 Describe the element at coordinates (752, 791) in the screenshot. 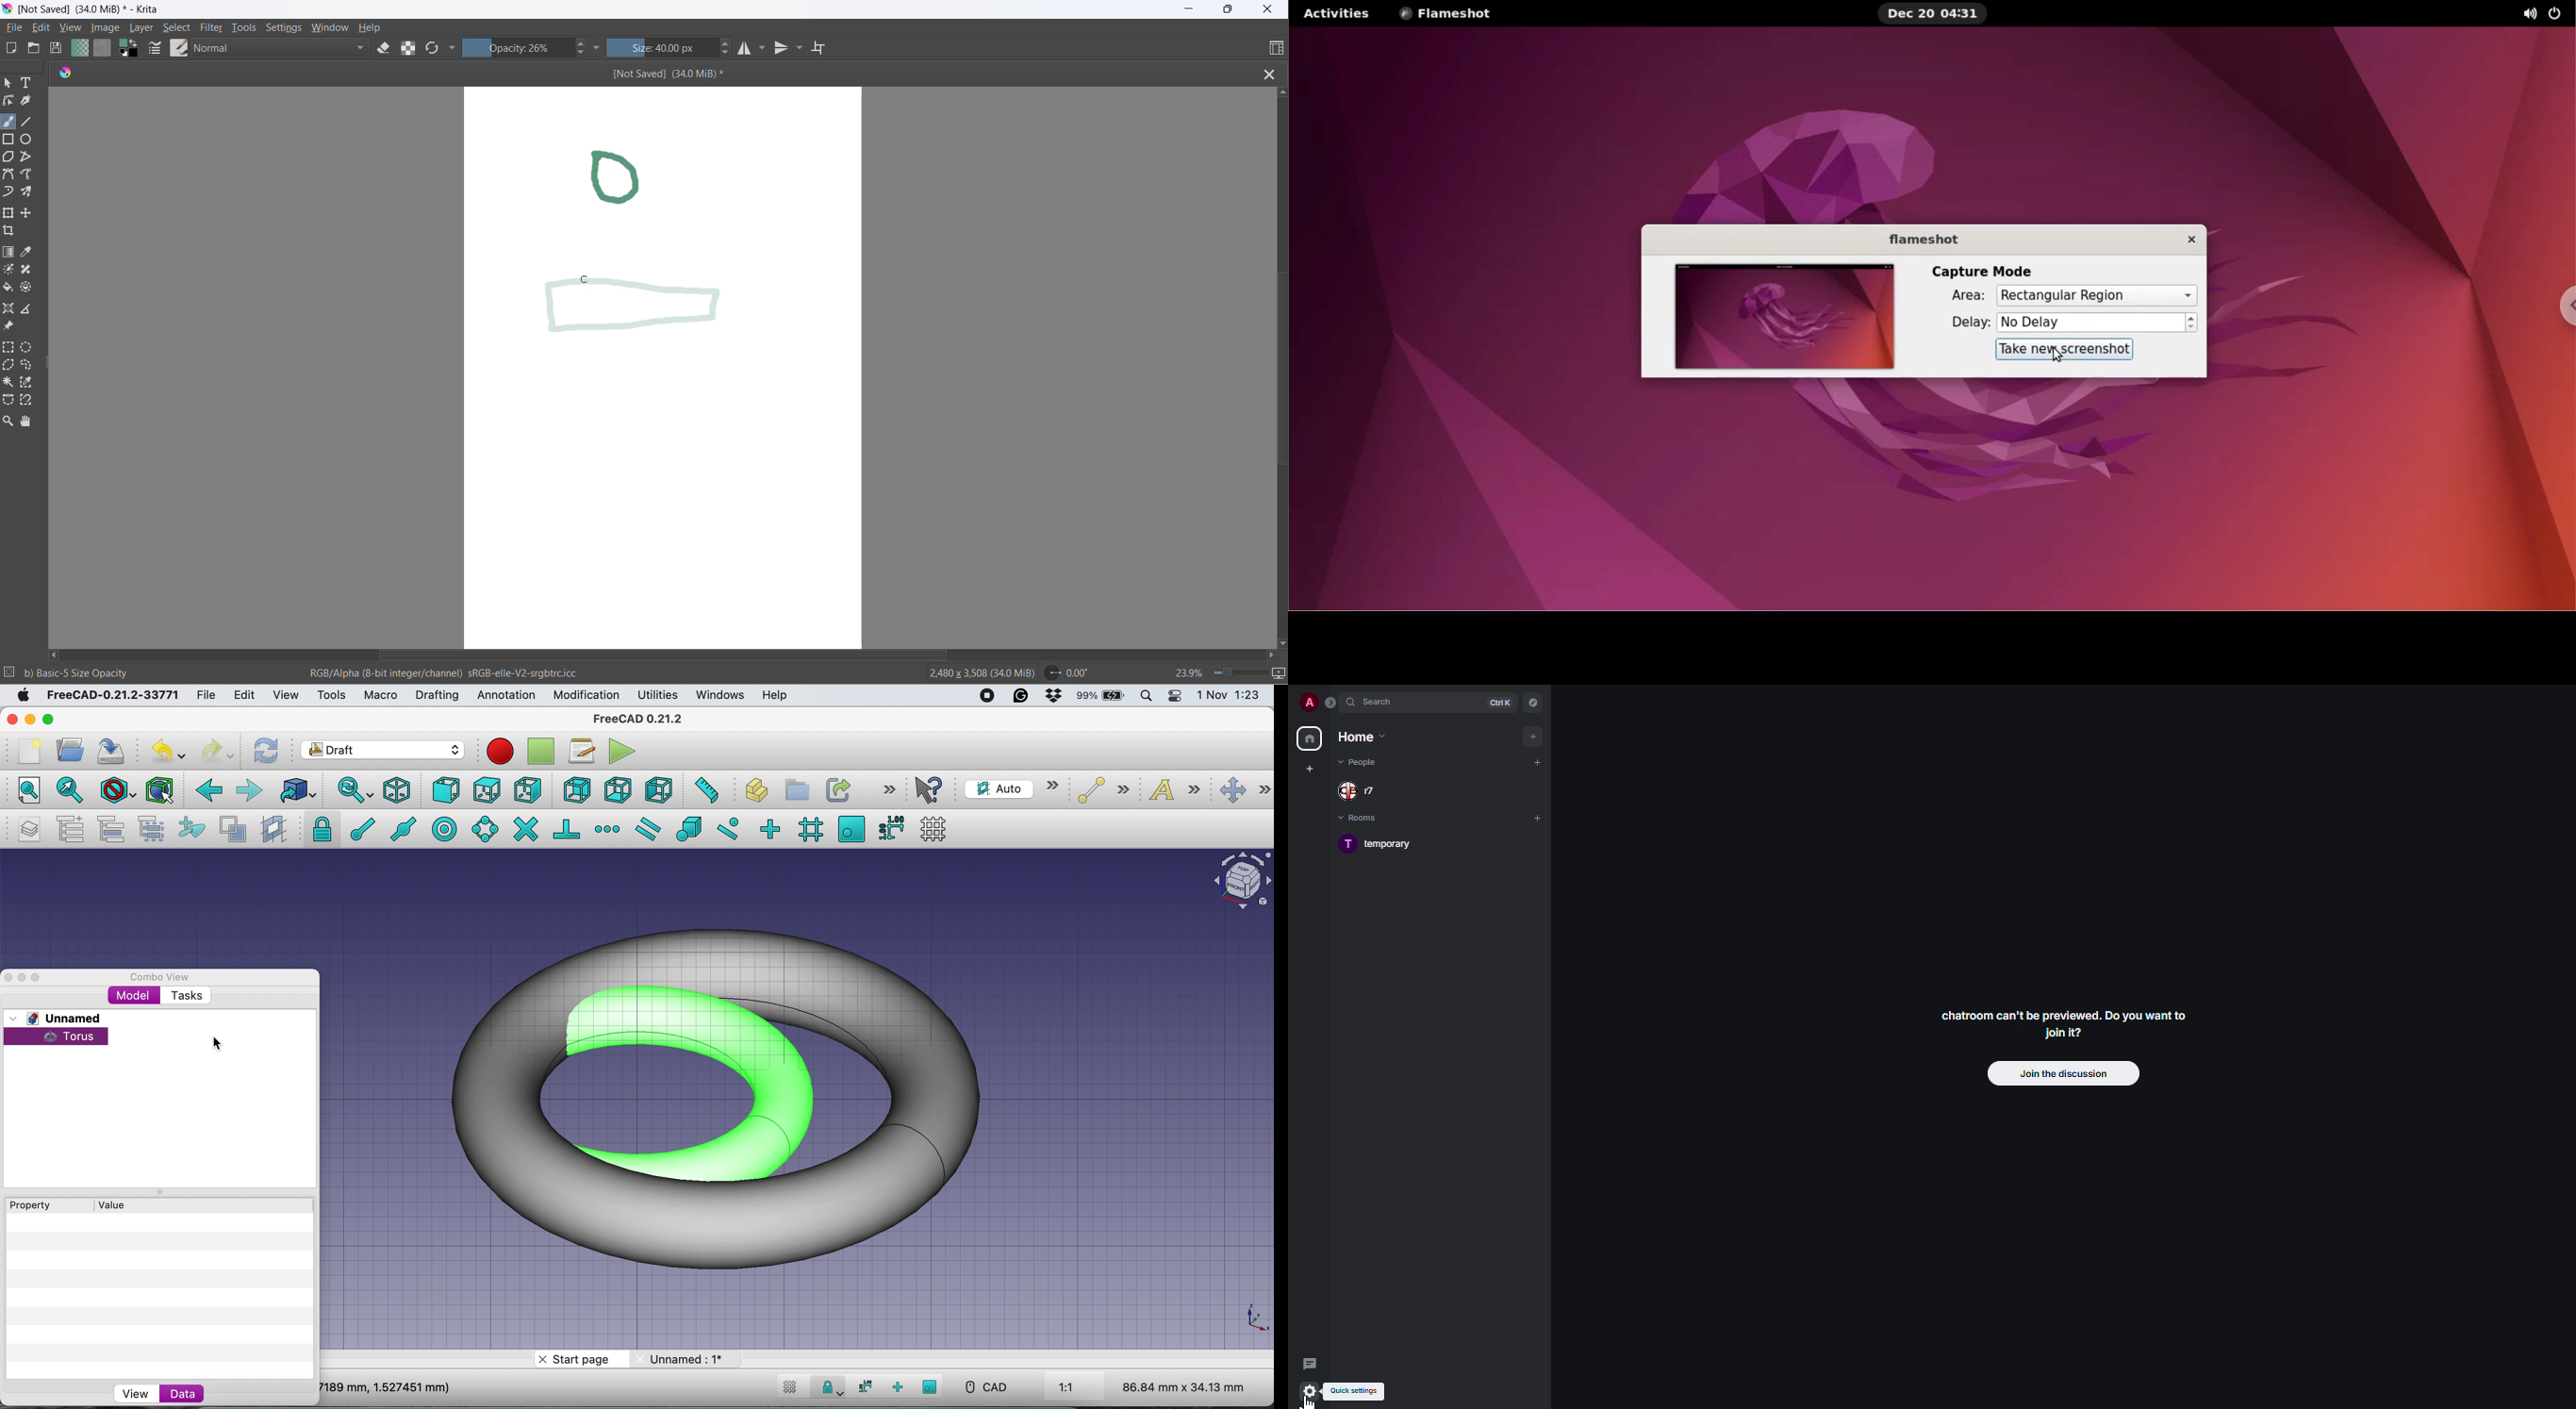

I see `create part` at that location.